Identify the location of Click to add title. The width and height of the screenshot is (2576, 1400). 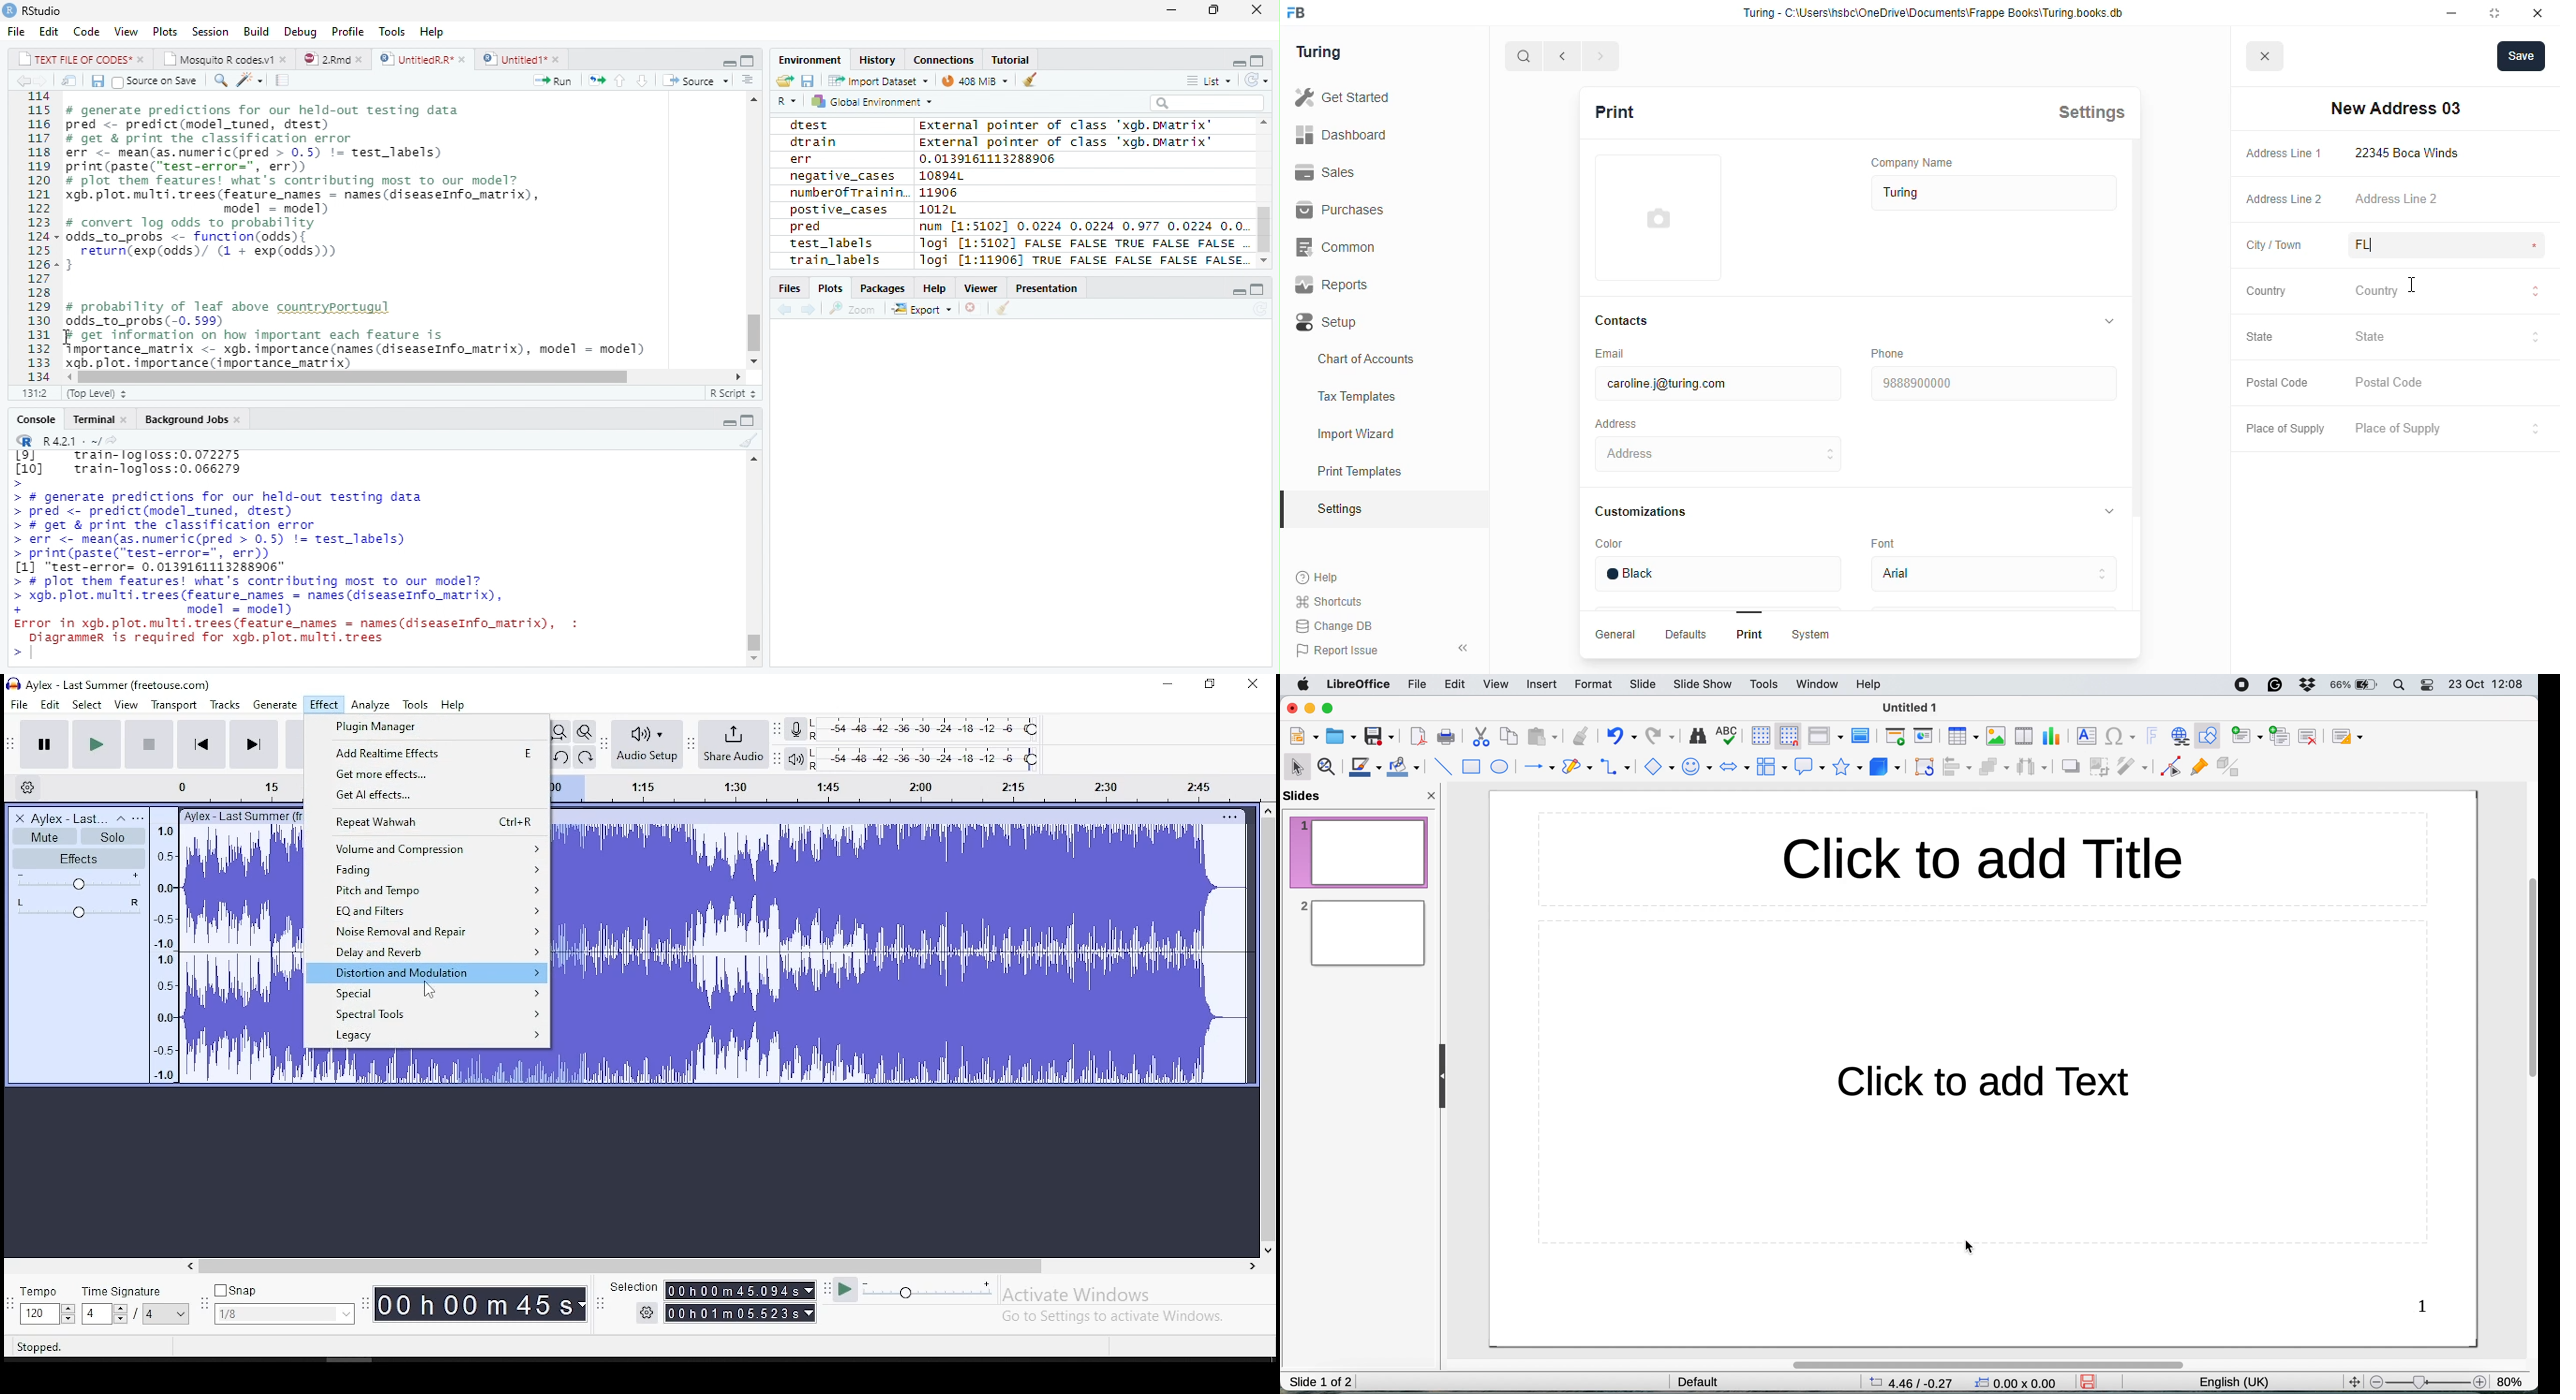
(2067, 858).